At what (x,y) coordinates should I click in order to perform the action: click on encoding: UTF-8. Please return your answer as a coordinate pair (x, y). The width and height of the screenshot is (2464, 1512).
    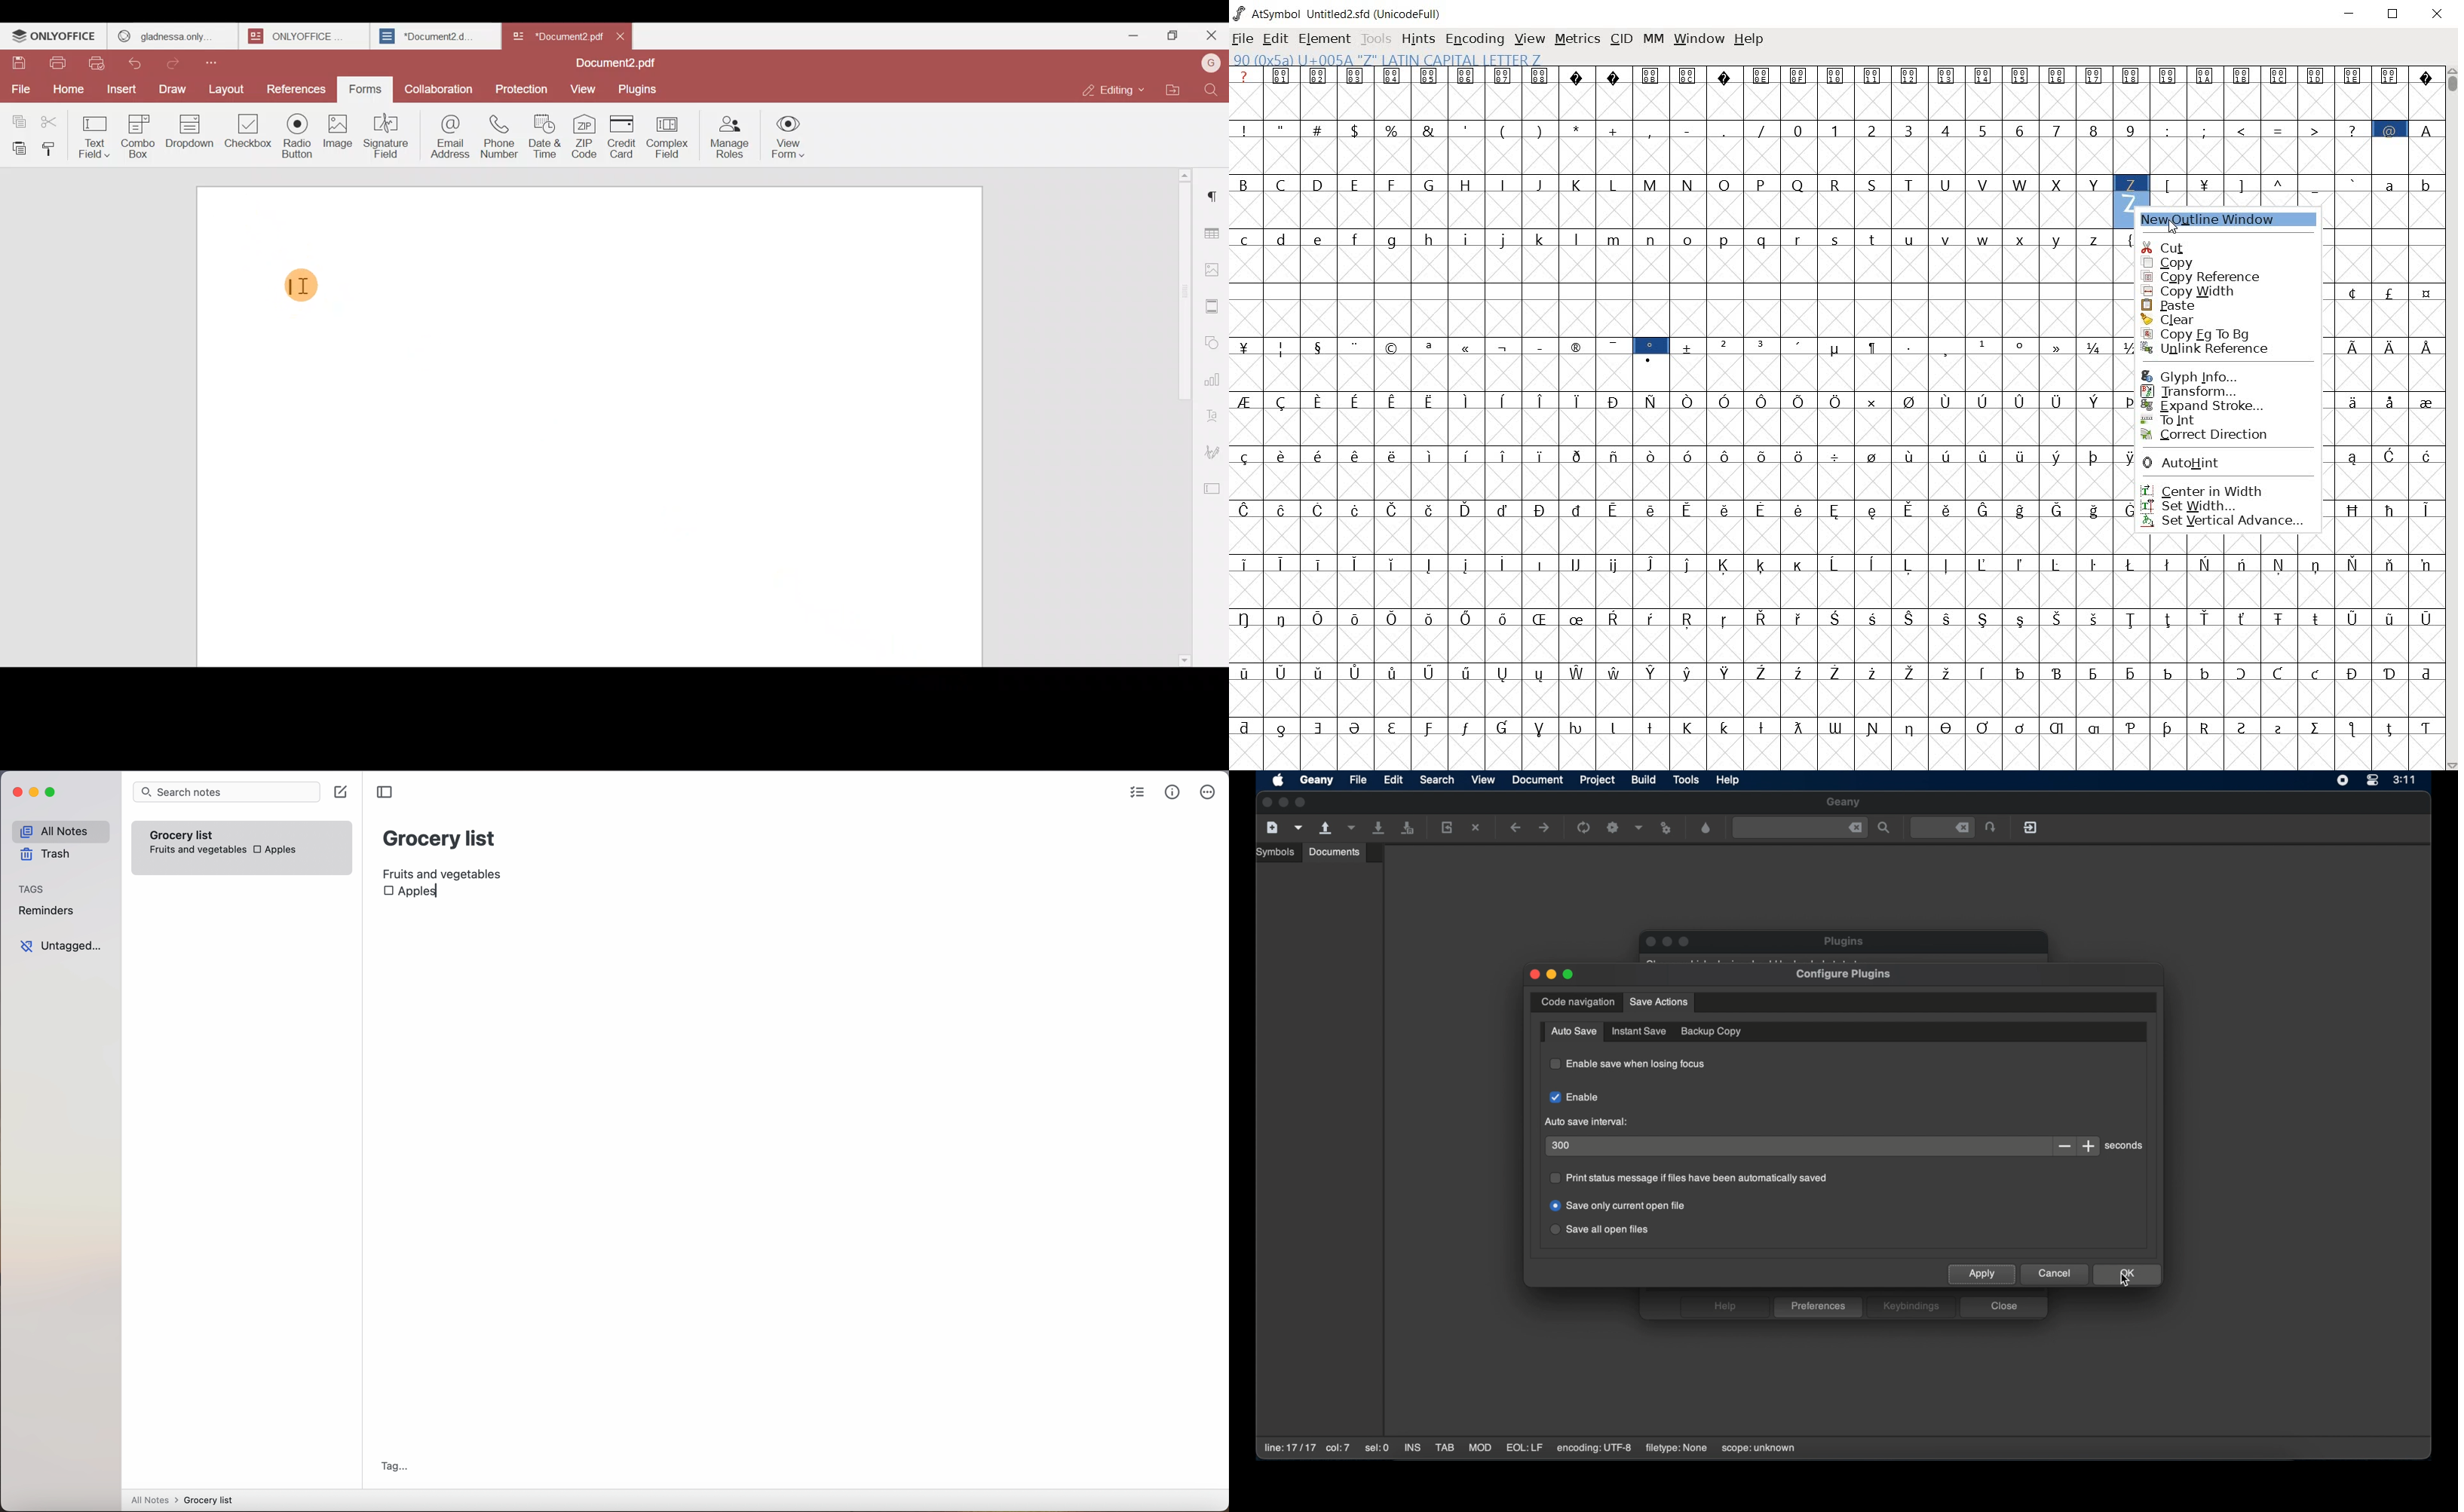
    Looking at the image, I should click on (1594, 1449).